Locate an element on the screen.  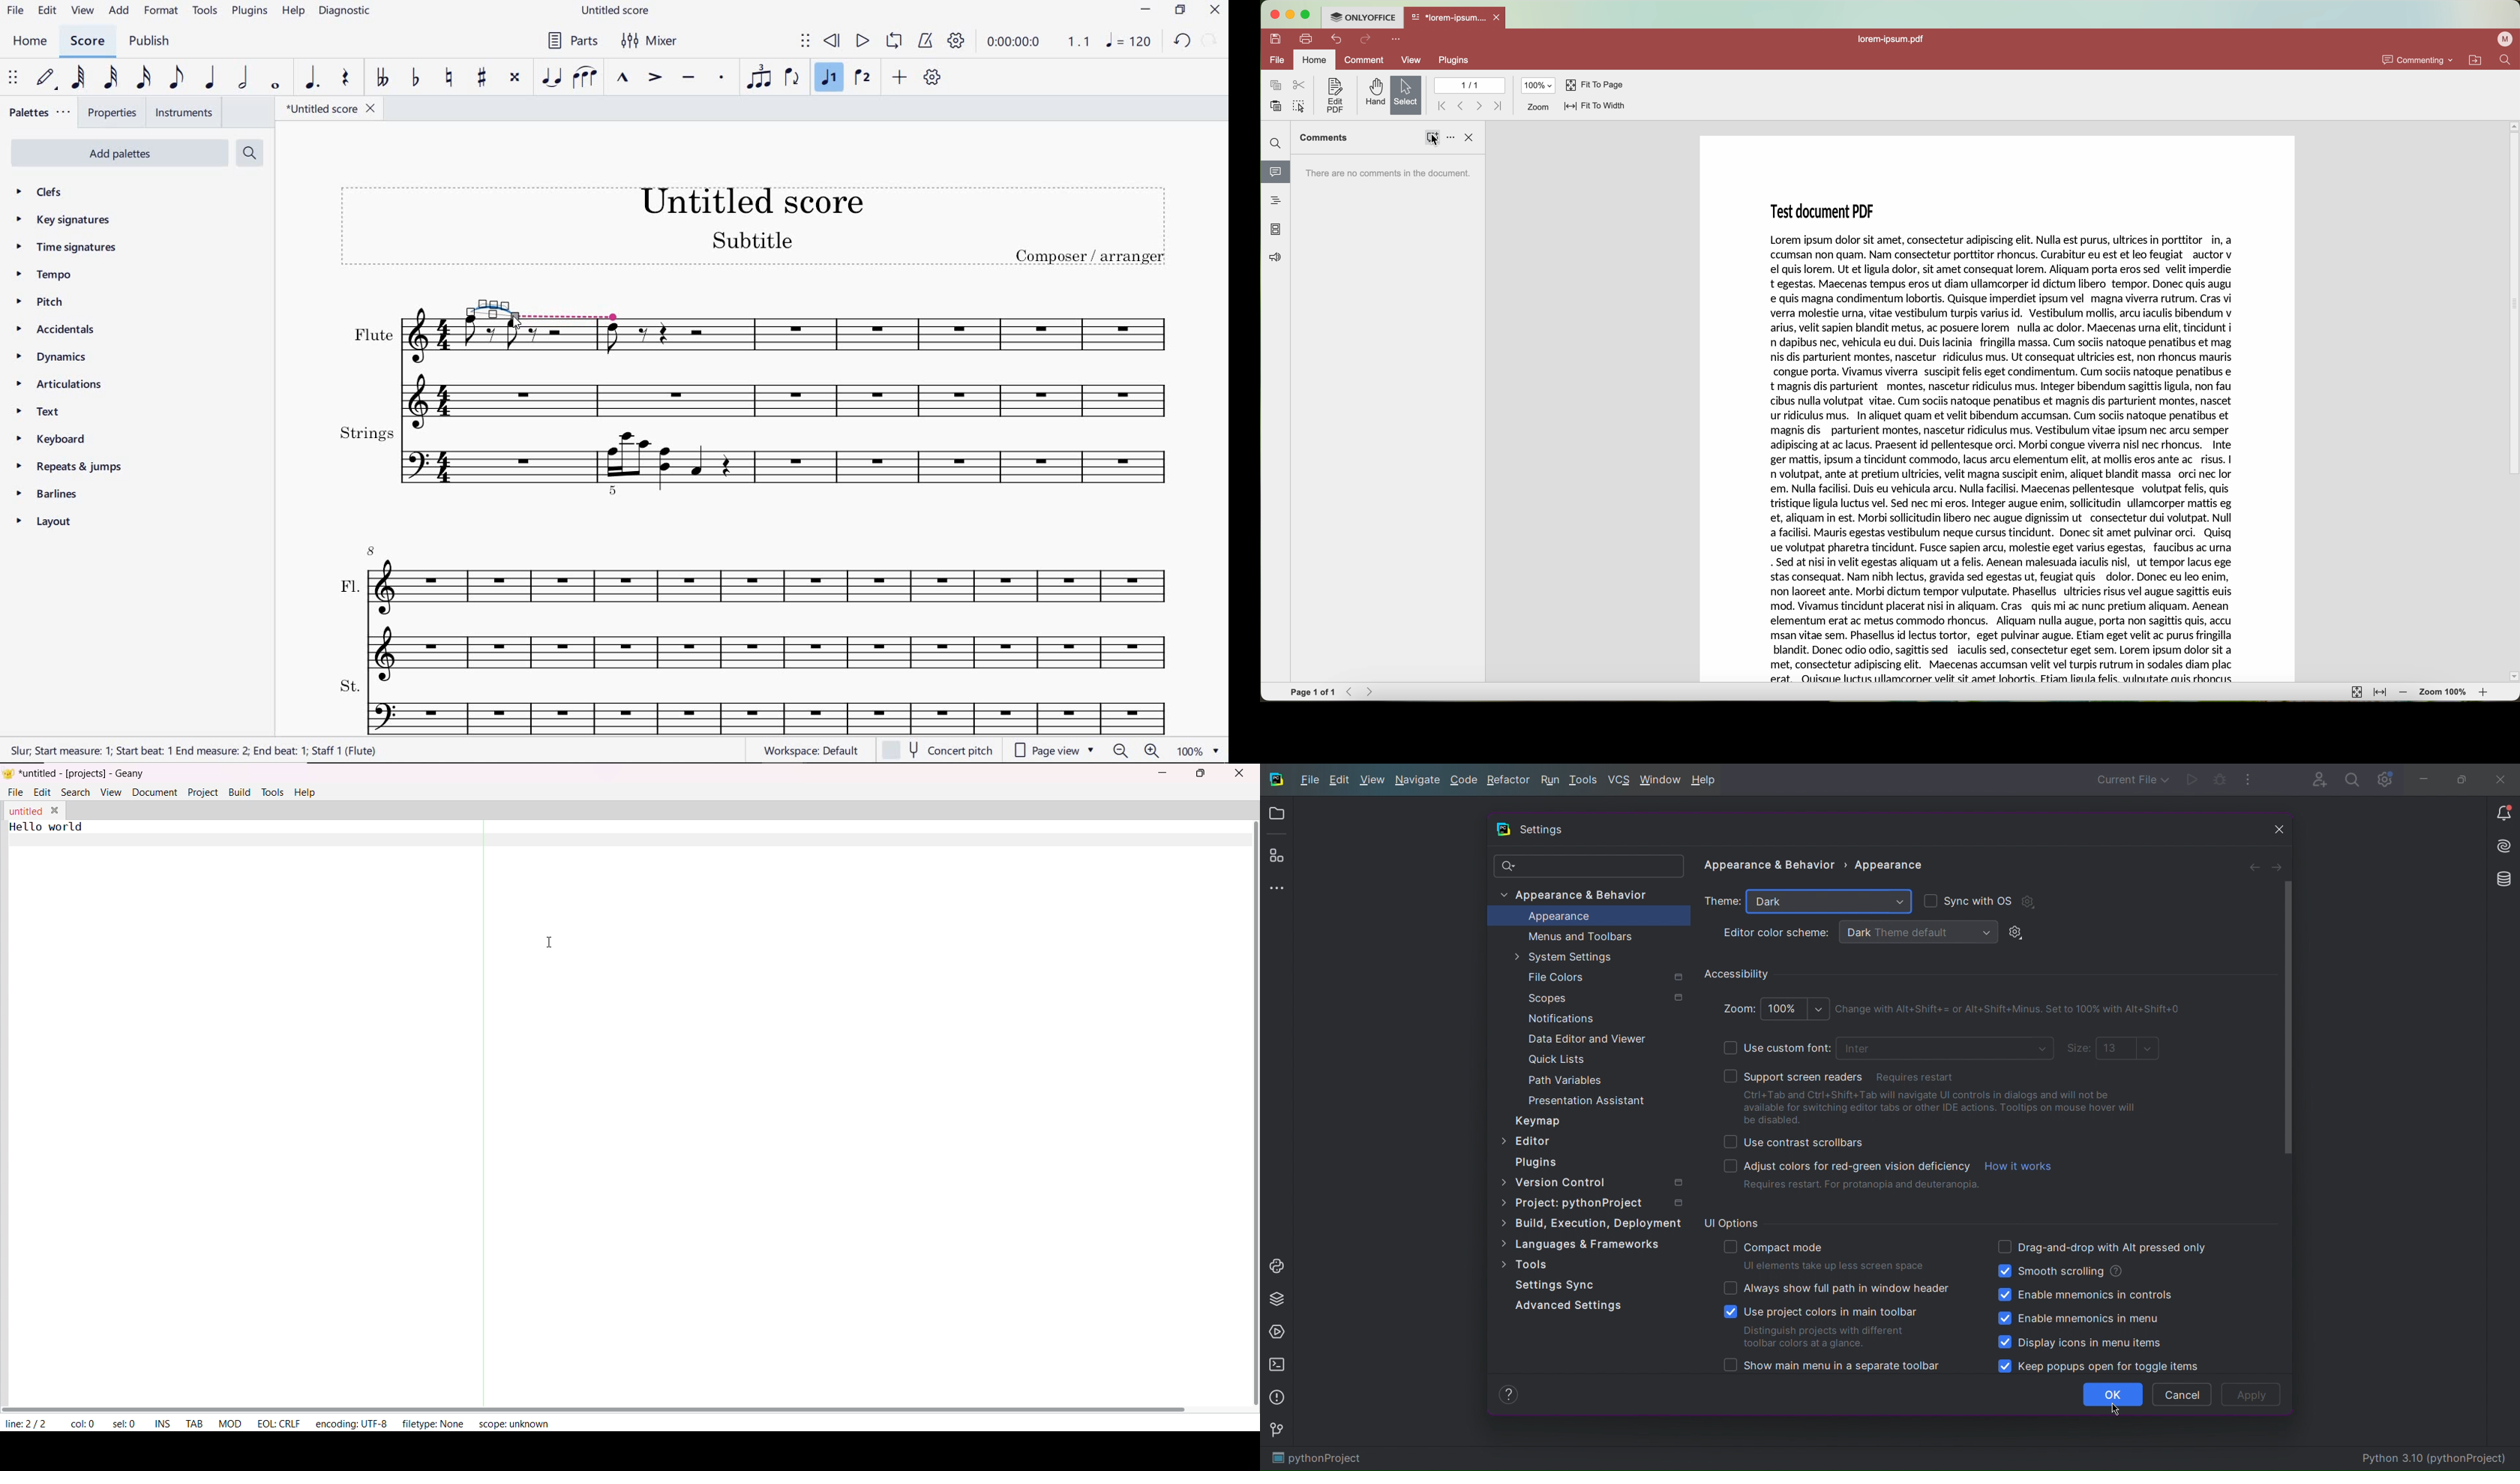
SELECT TO MOVE is located at coordinates (804, 40).